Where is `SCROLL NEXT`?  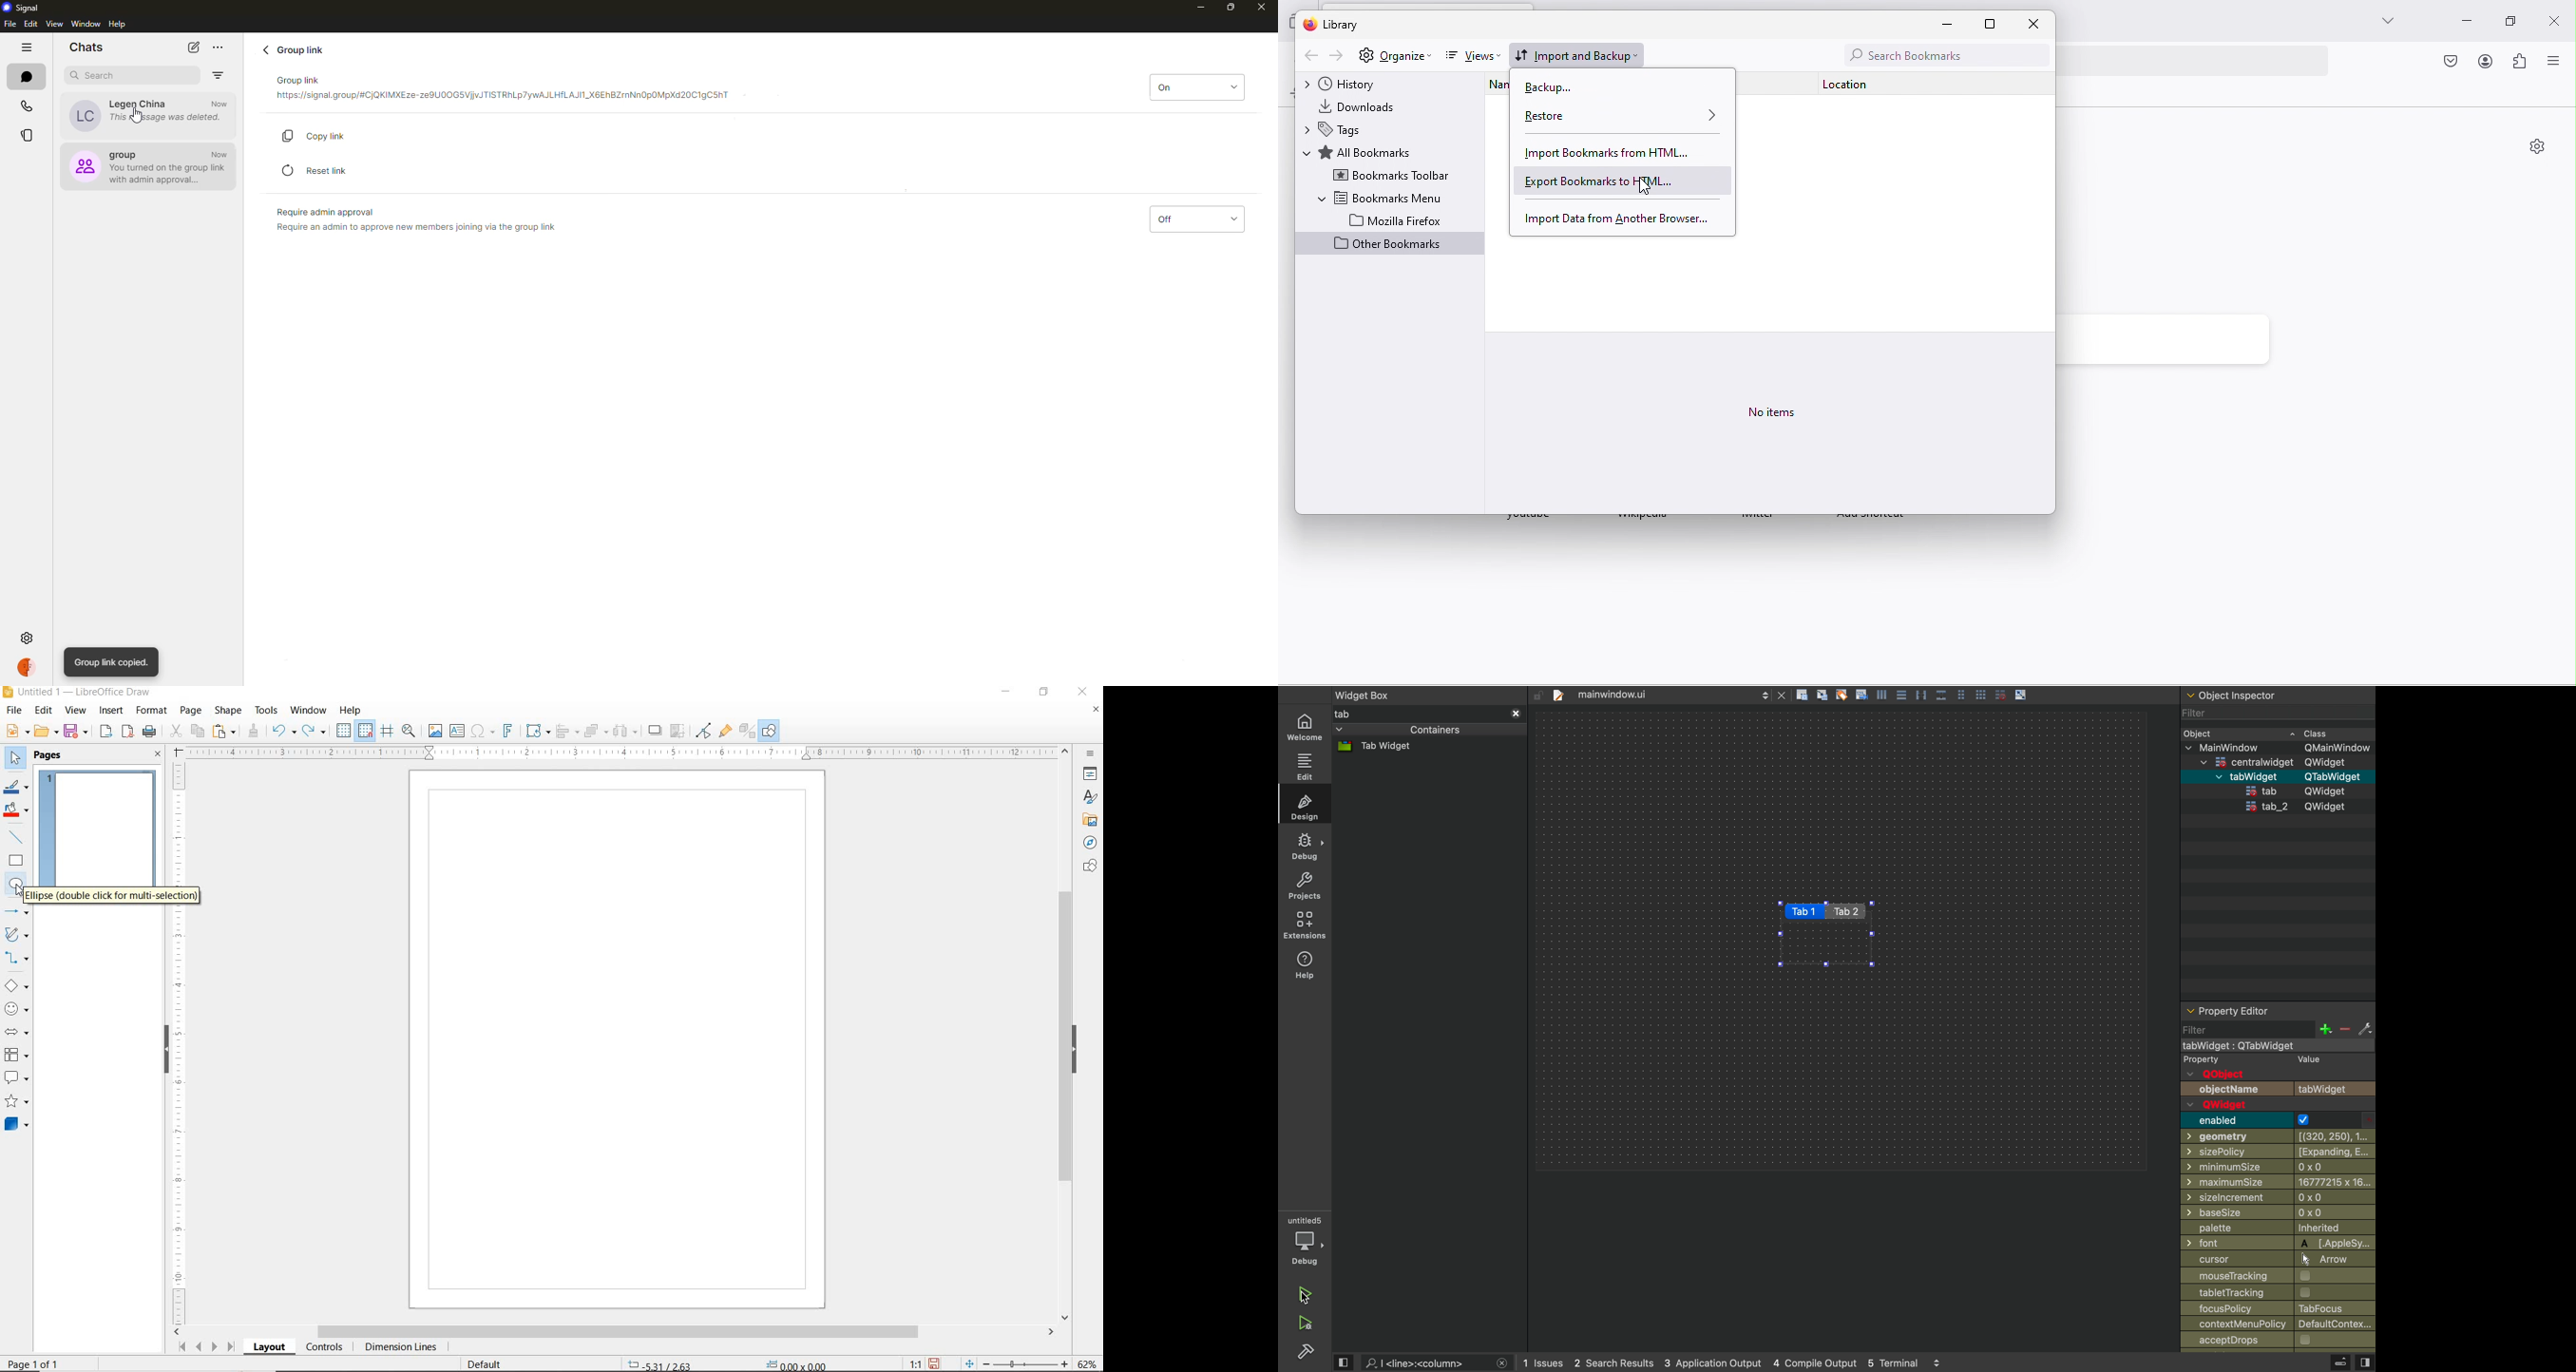
SCROLL NEXT is located at coordinates (205, 1346).